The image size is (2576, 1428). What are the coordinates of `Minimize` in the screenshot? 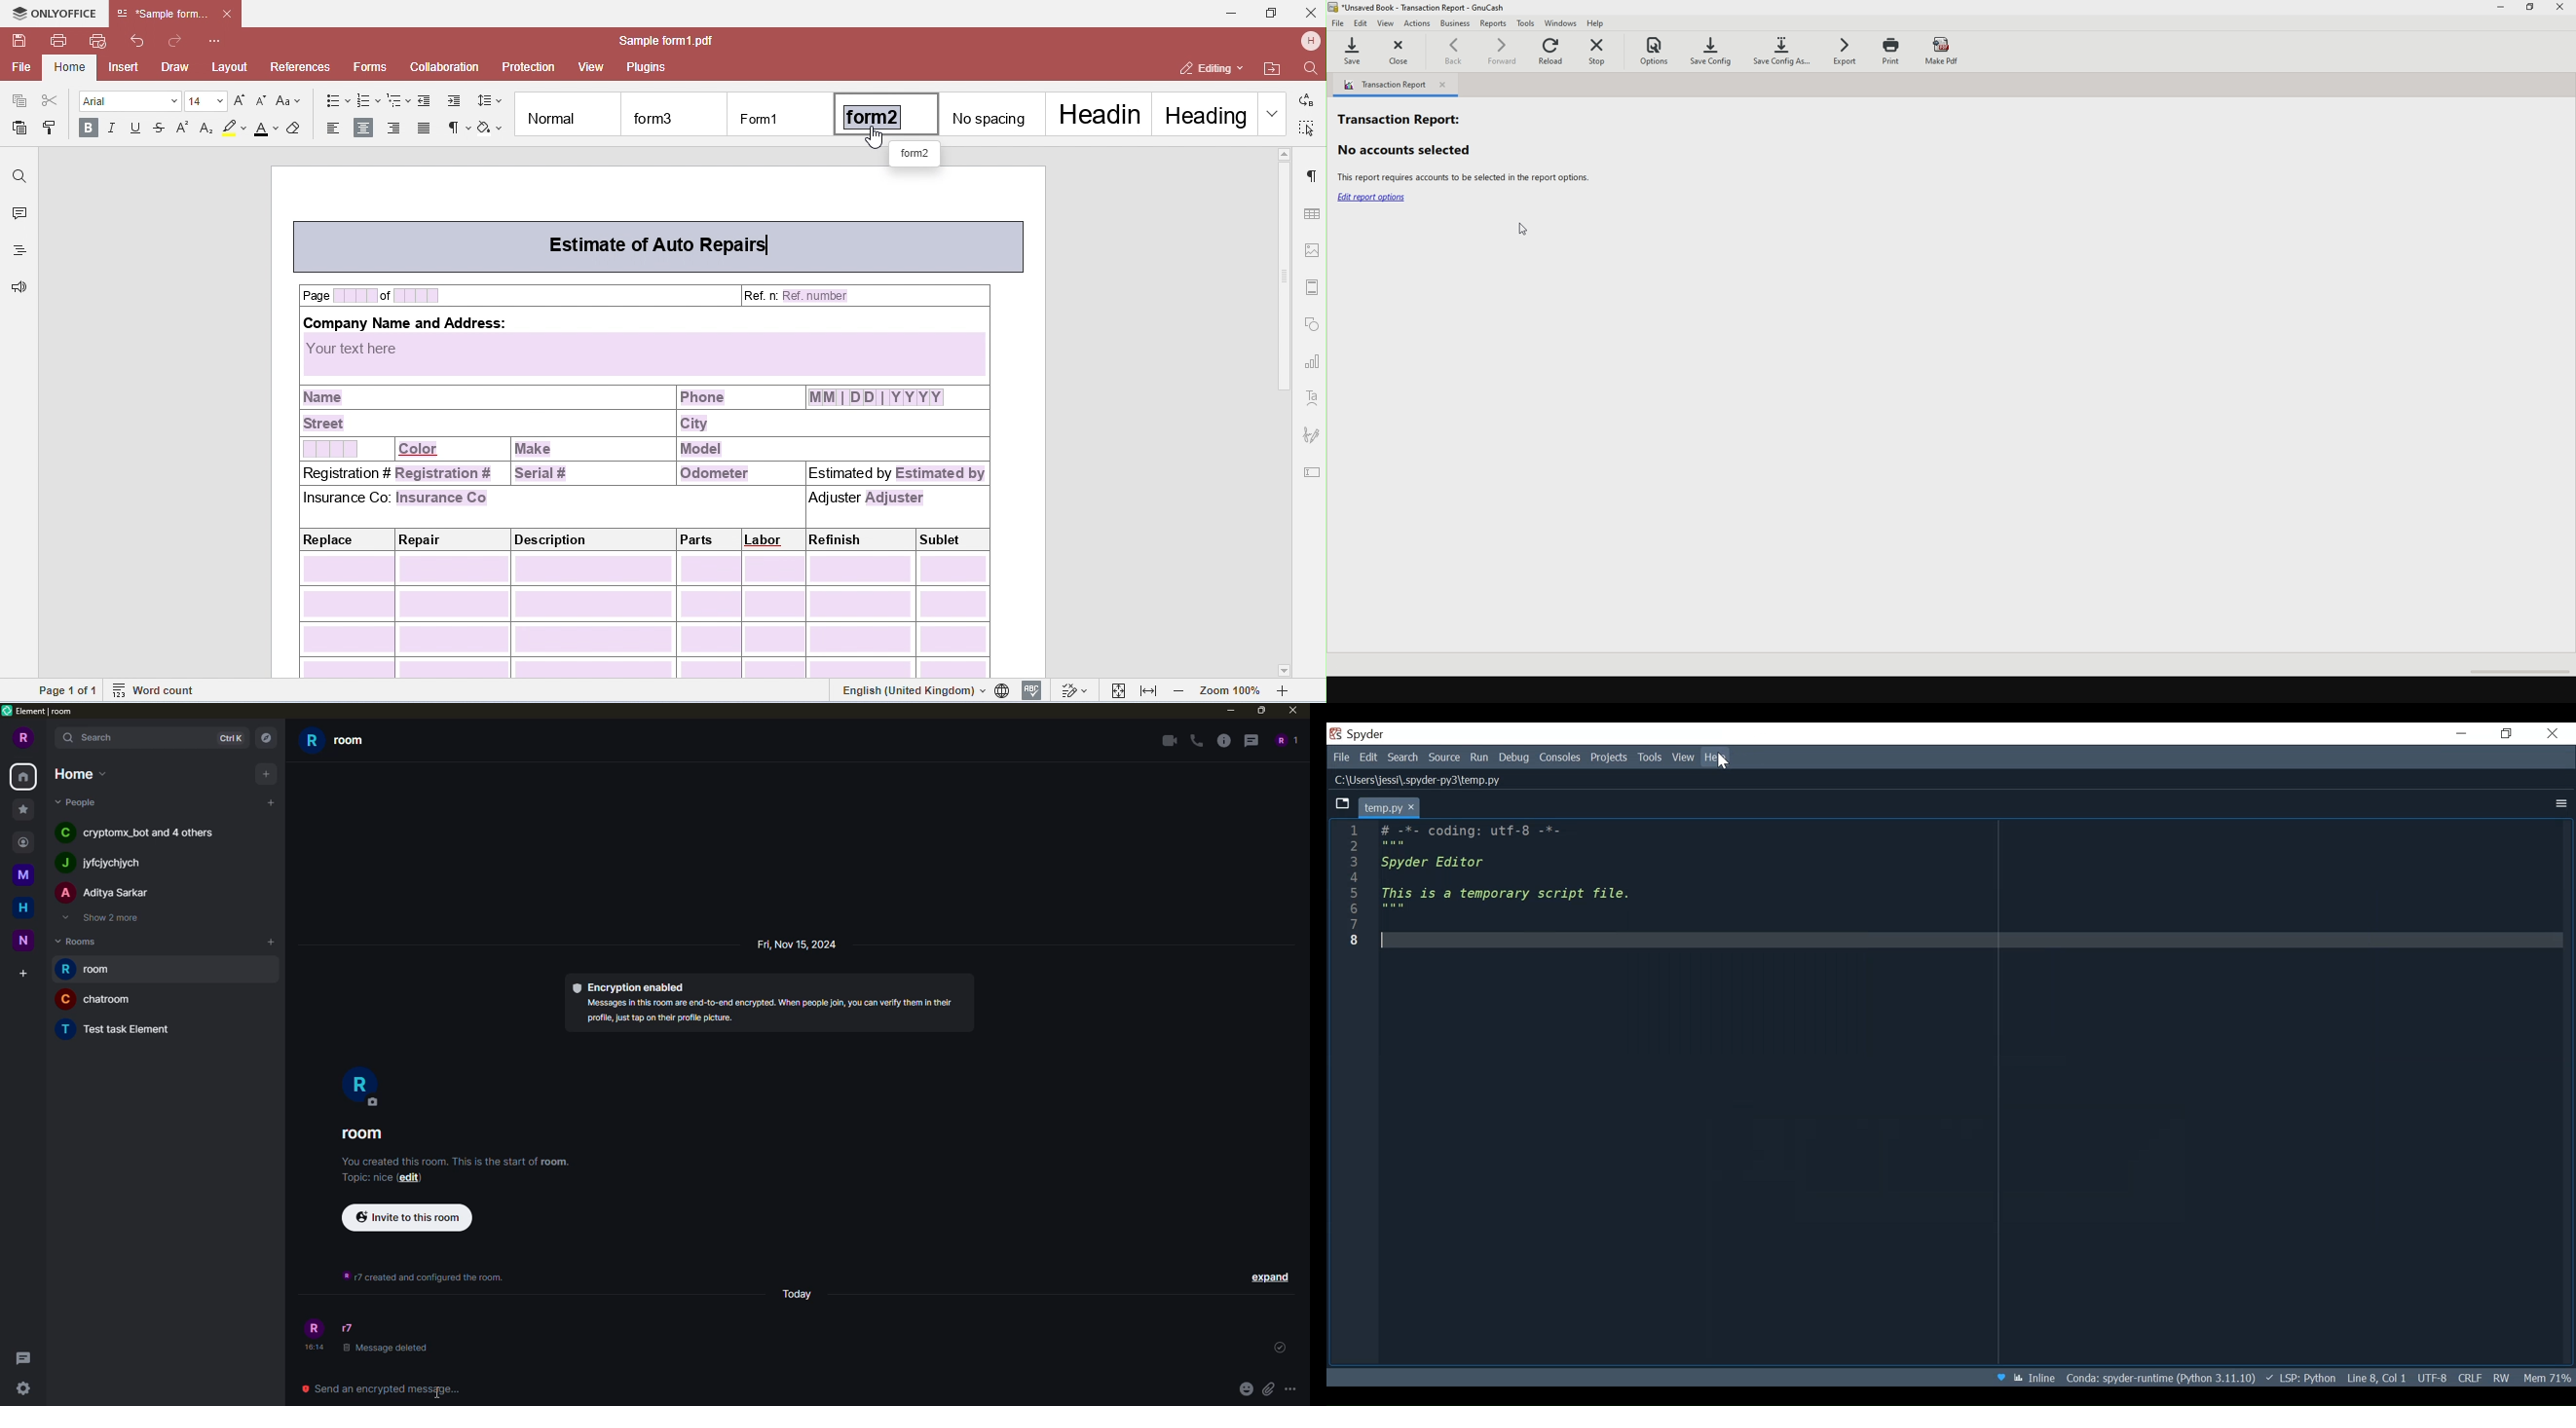 It's located at (2462, 734).